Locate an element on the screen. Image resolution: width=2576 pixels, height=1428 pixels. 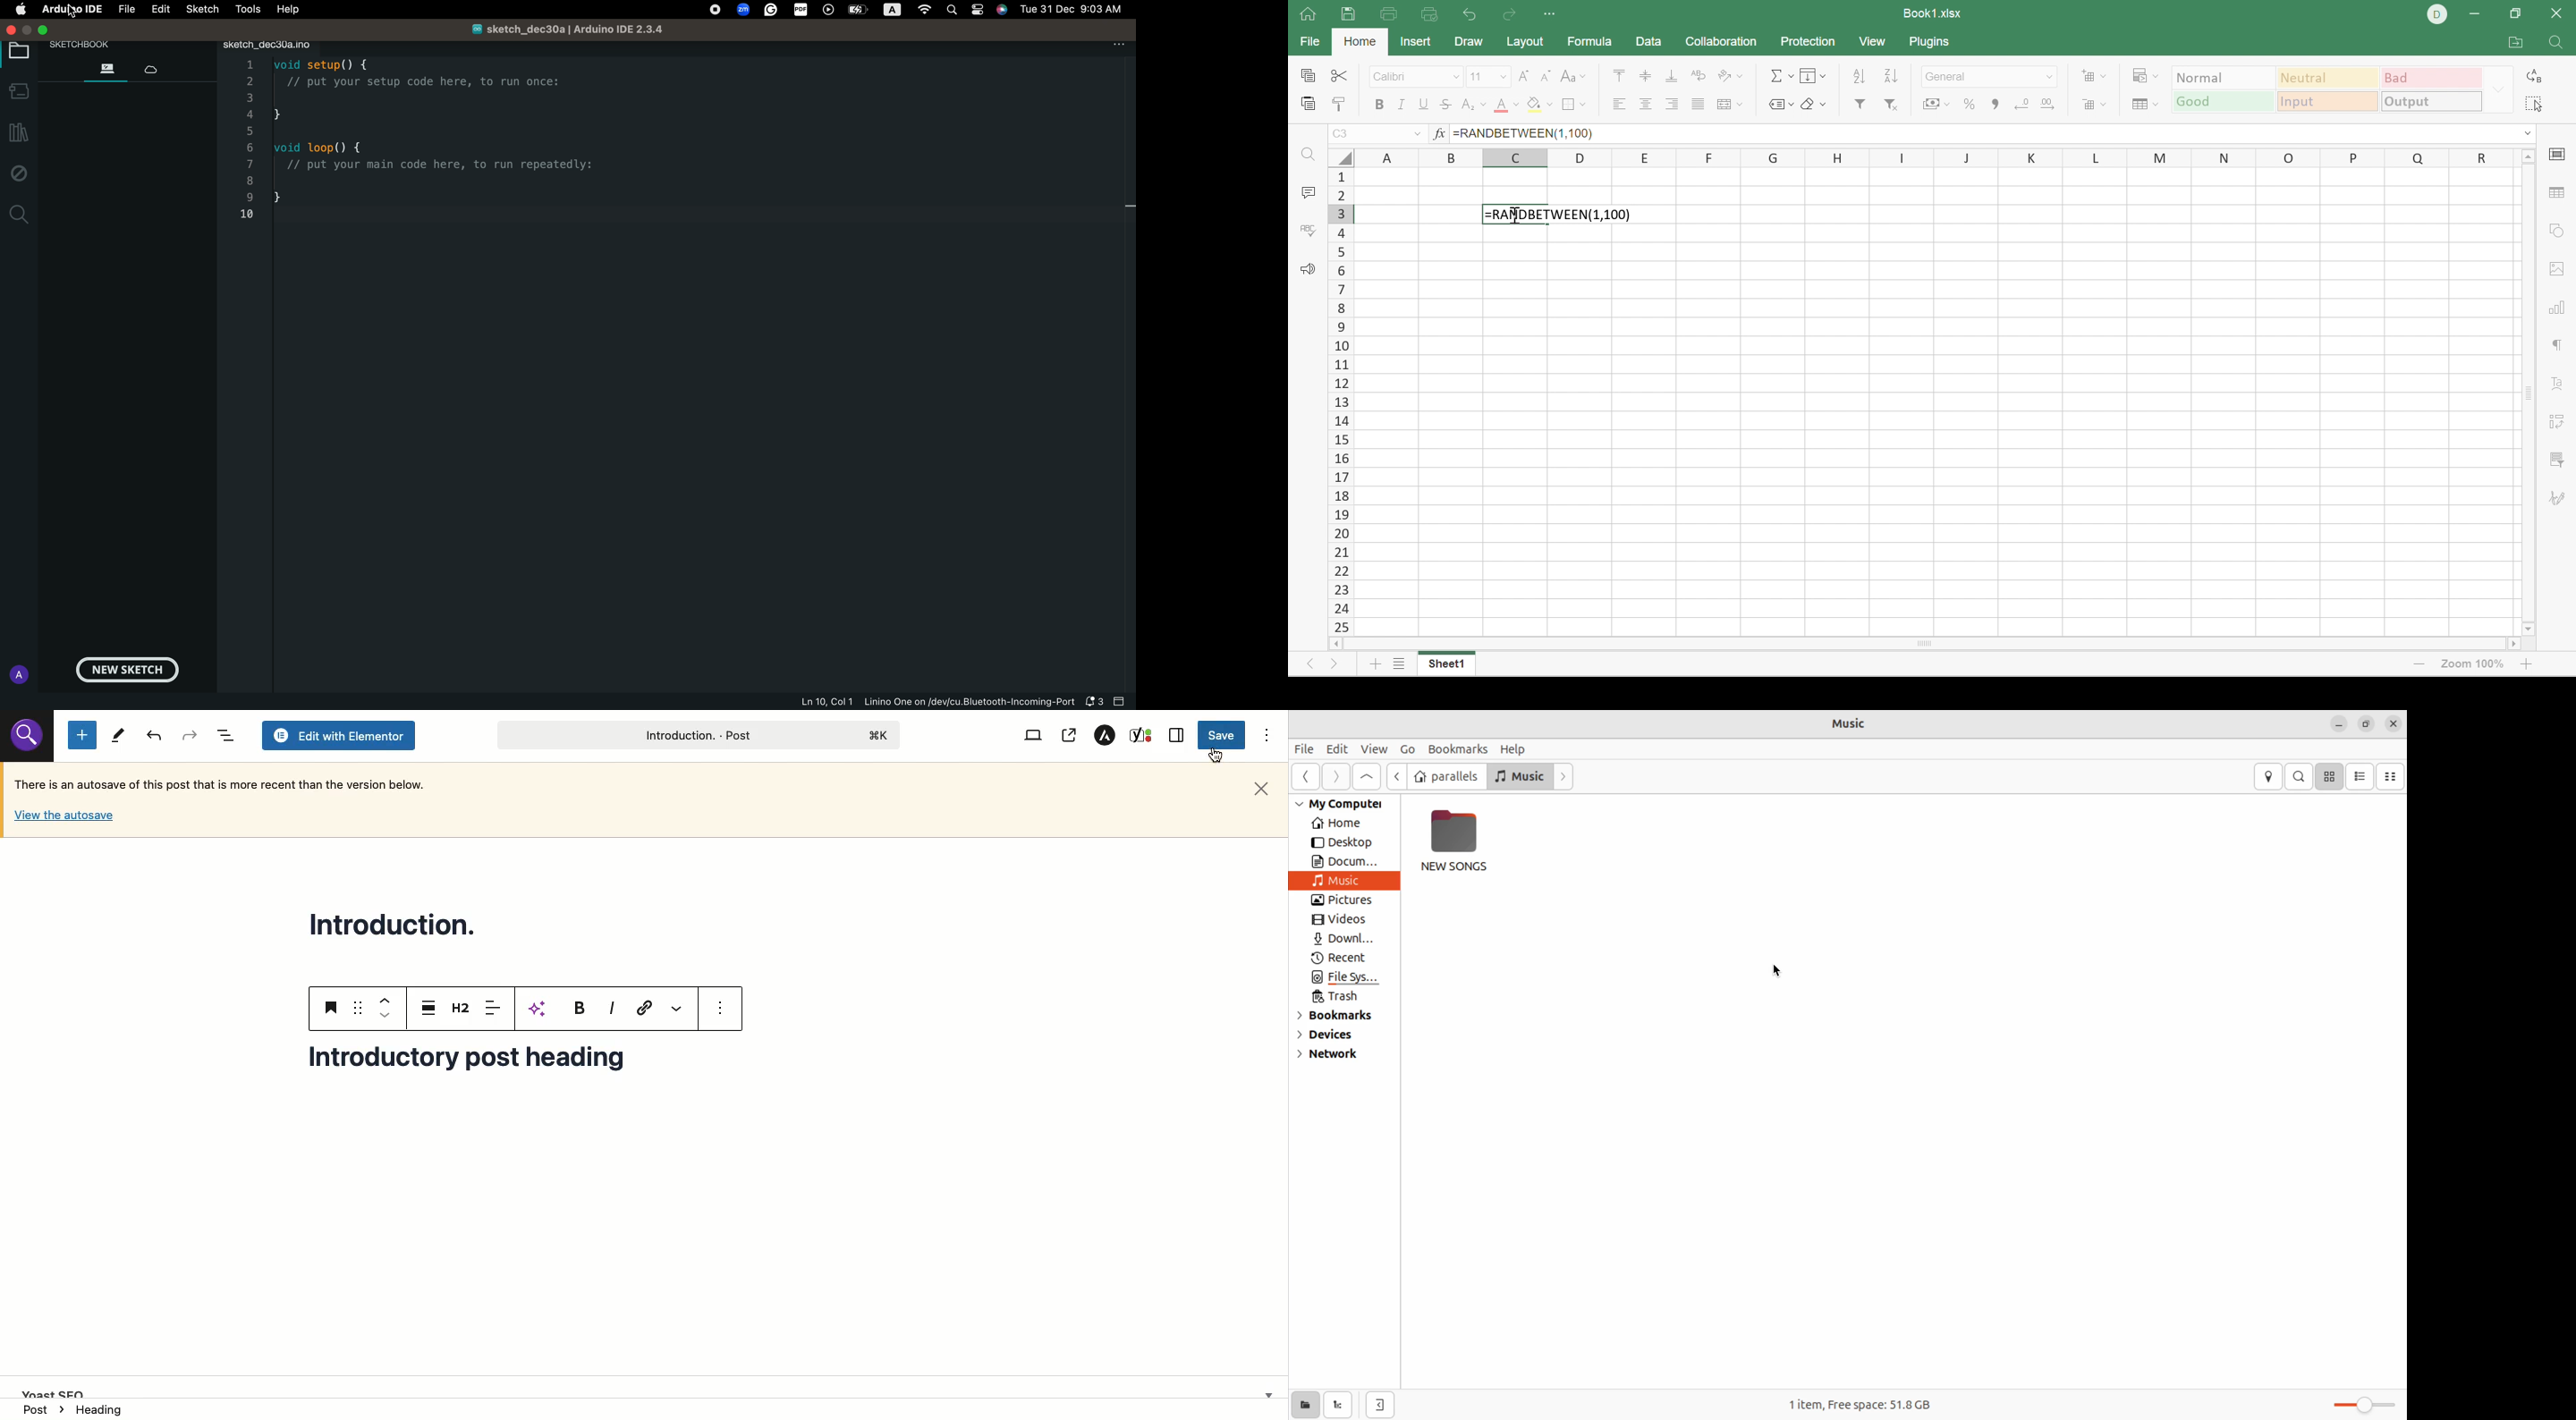
new sketch is located at coordinates (129, 671).